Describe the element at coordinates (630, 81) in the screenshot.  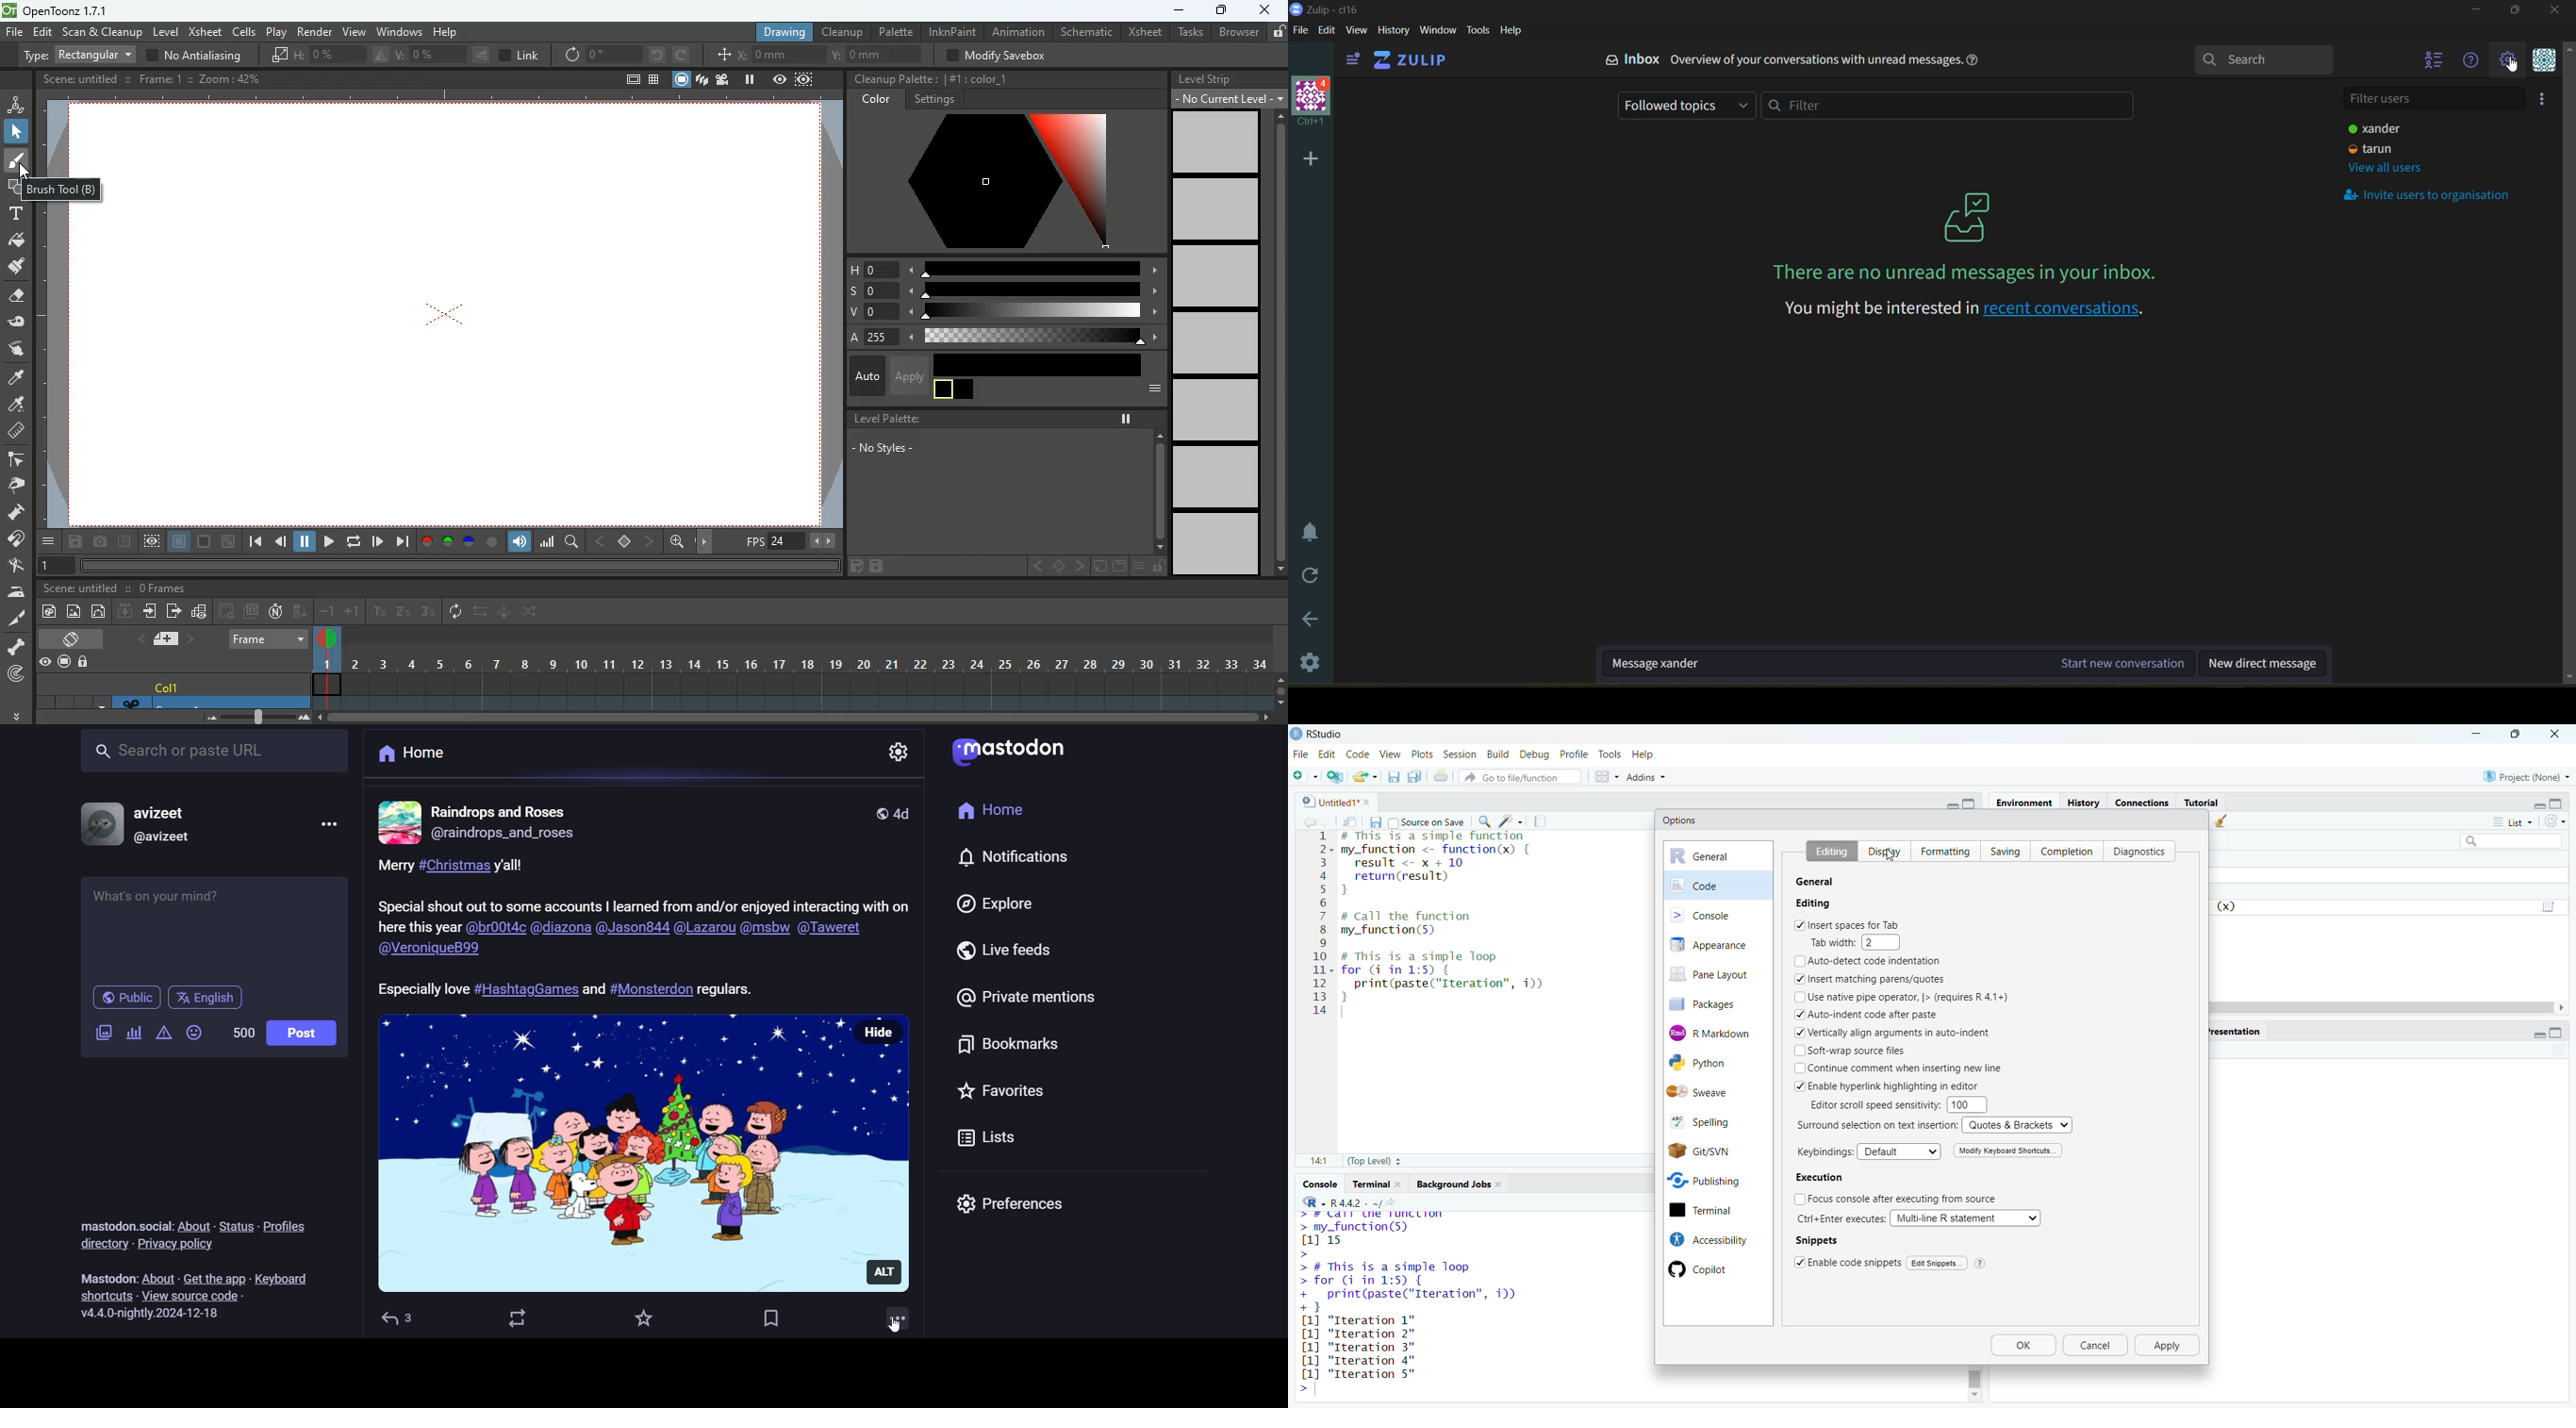
I see `document` at that location.